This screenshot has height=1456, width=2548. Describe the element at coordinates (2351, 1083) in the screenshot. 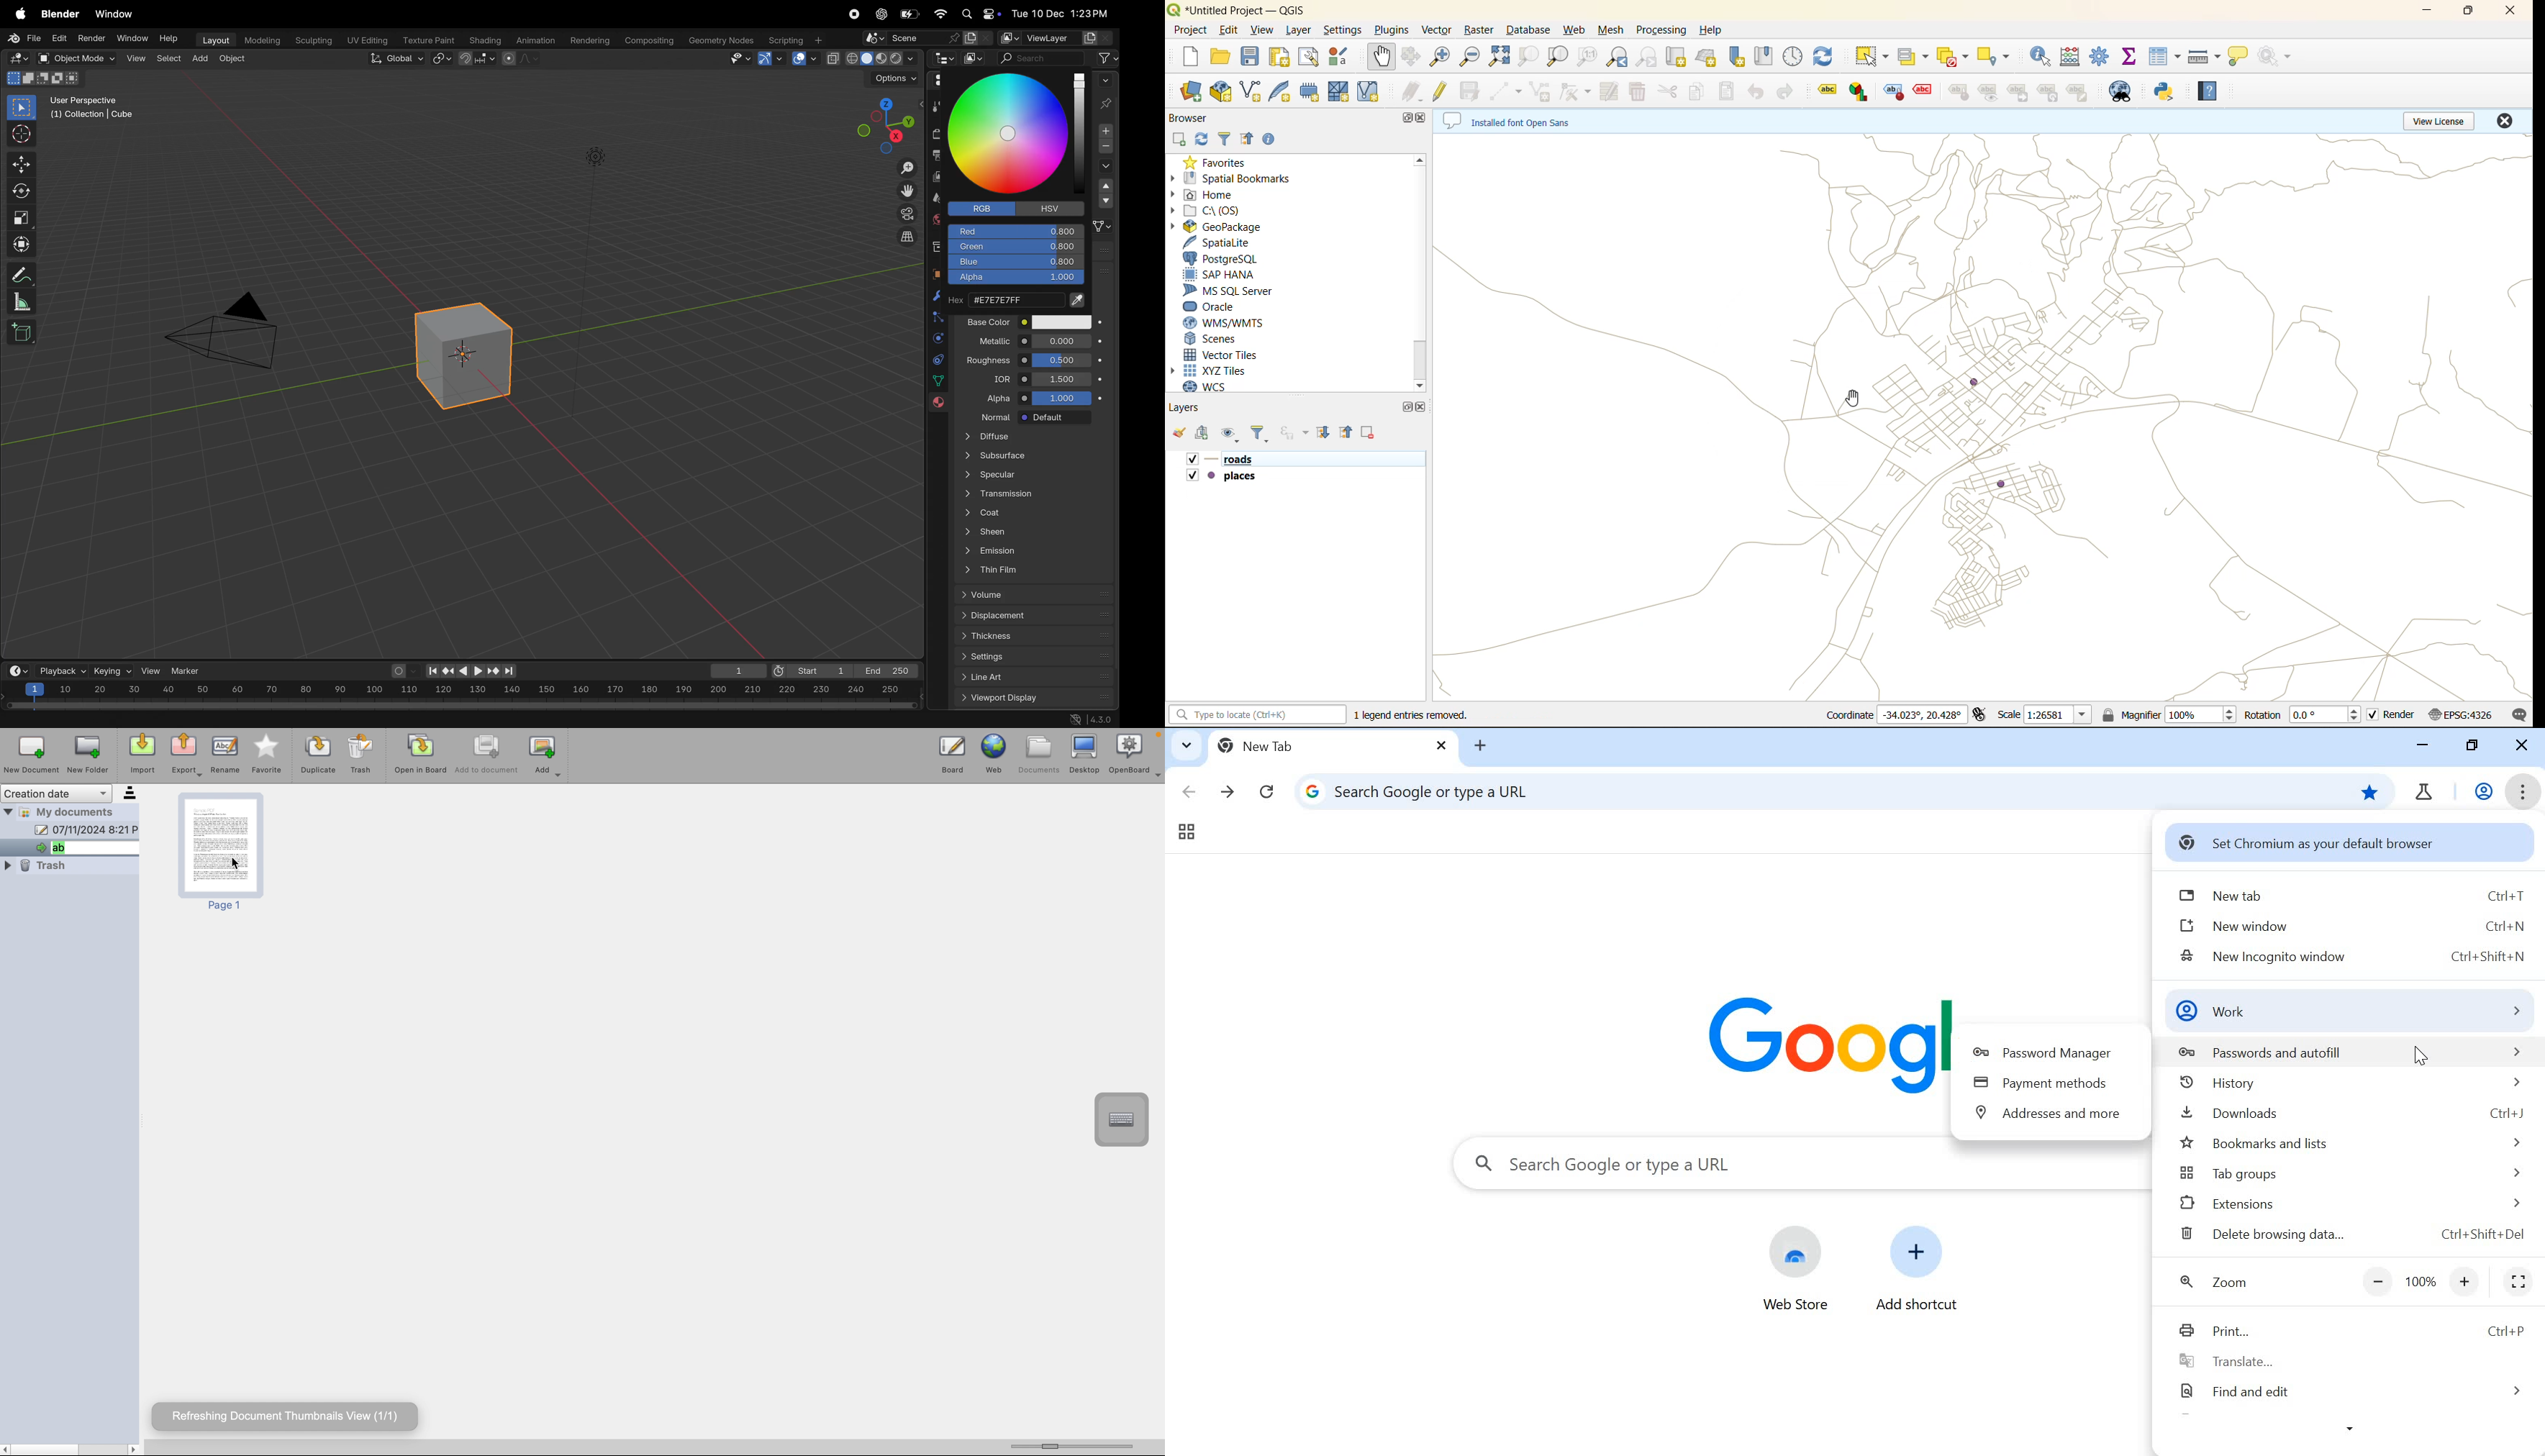

I see `history` at that location.